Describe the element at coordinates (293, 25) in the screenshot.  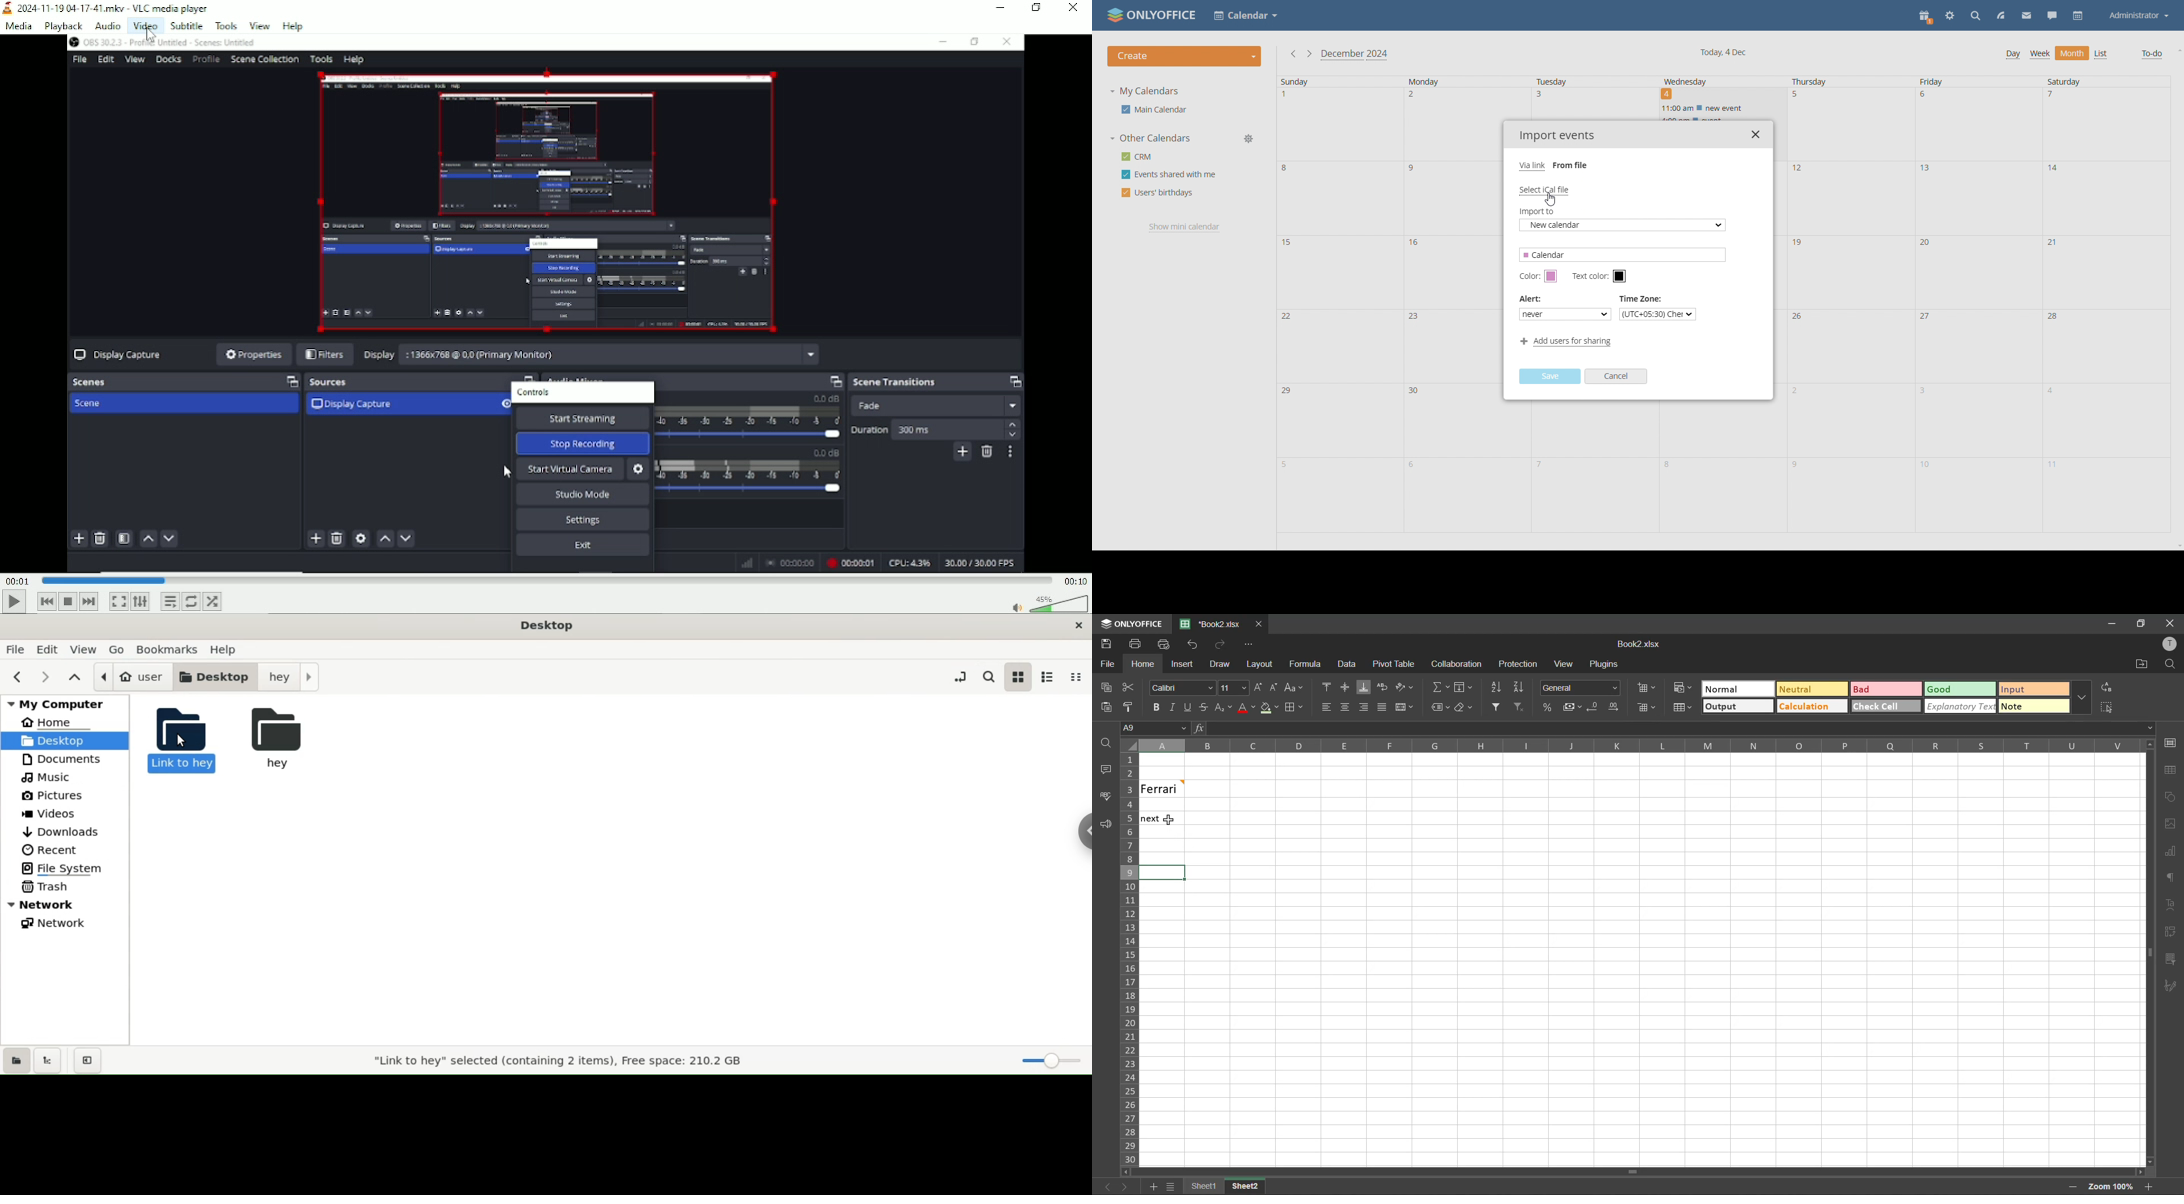
I see `help` at that location.